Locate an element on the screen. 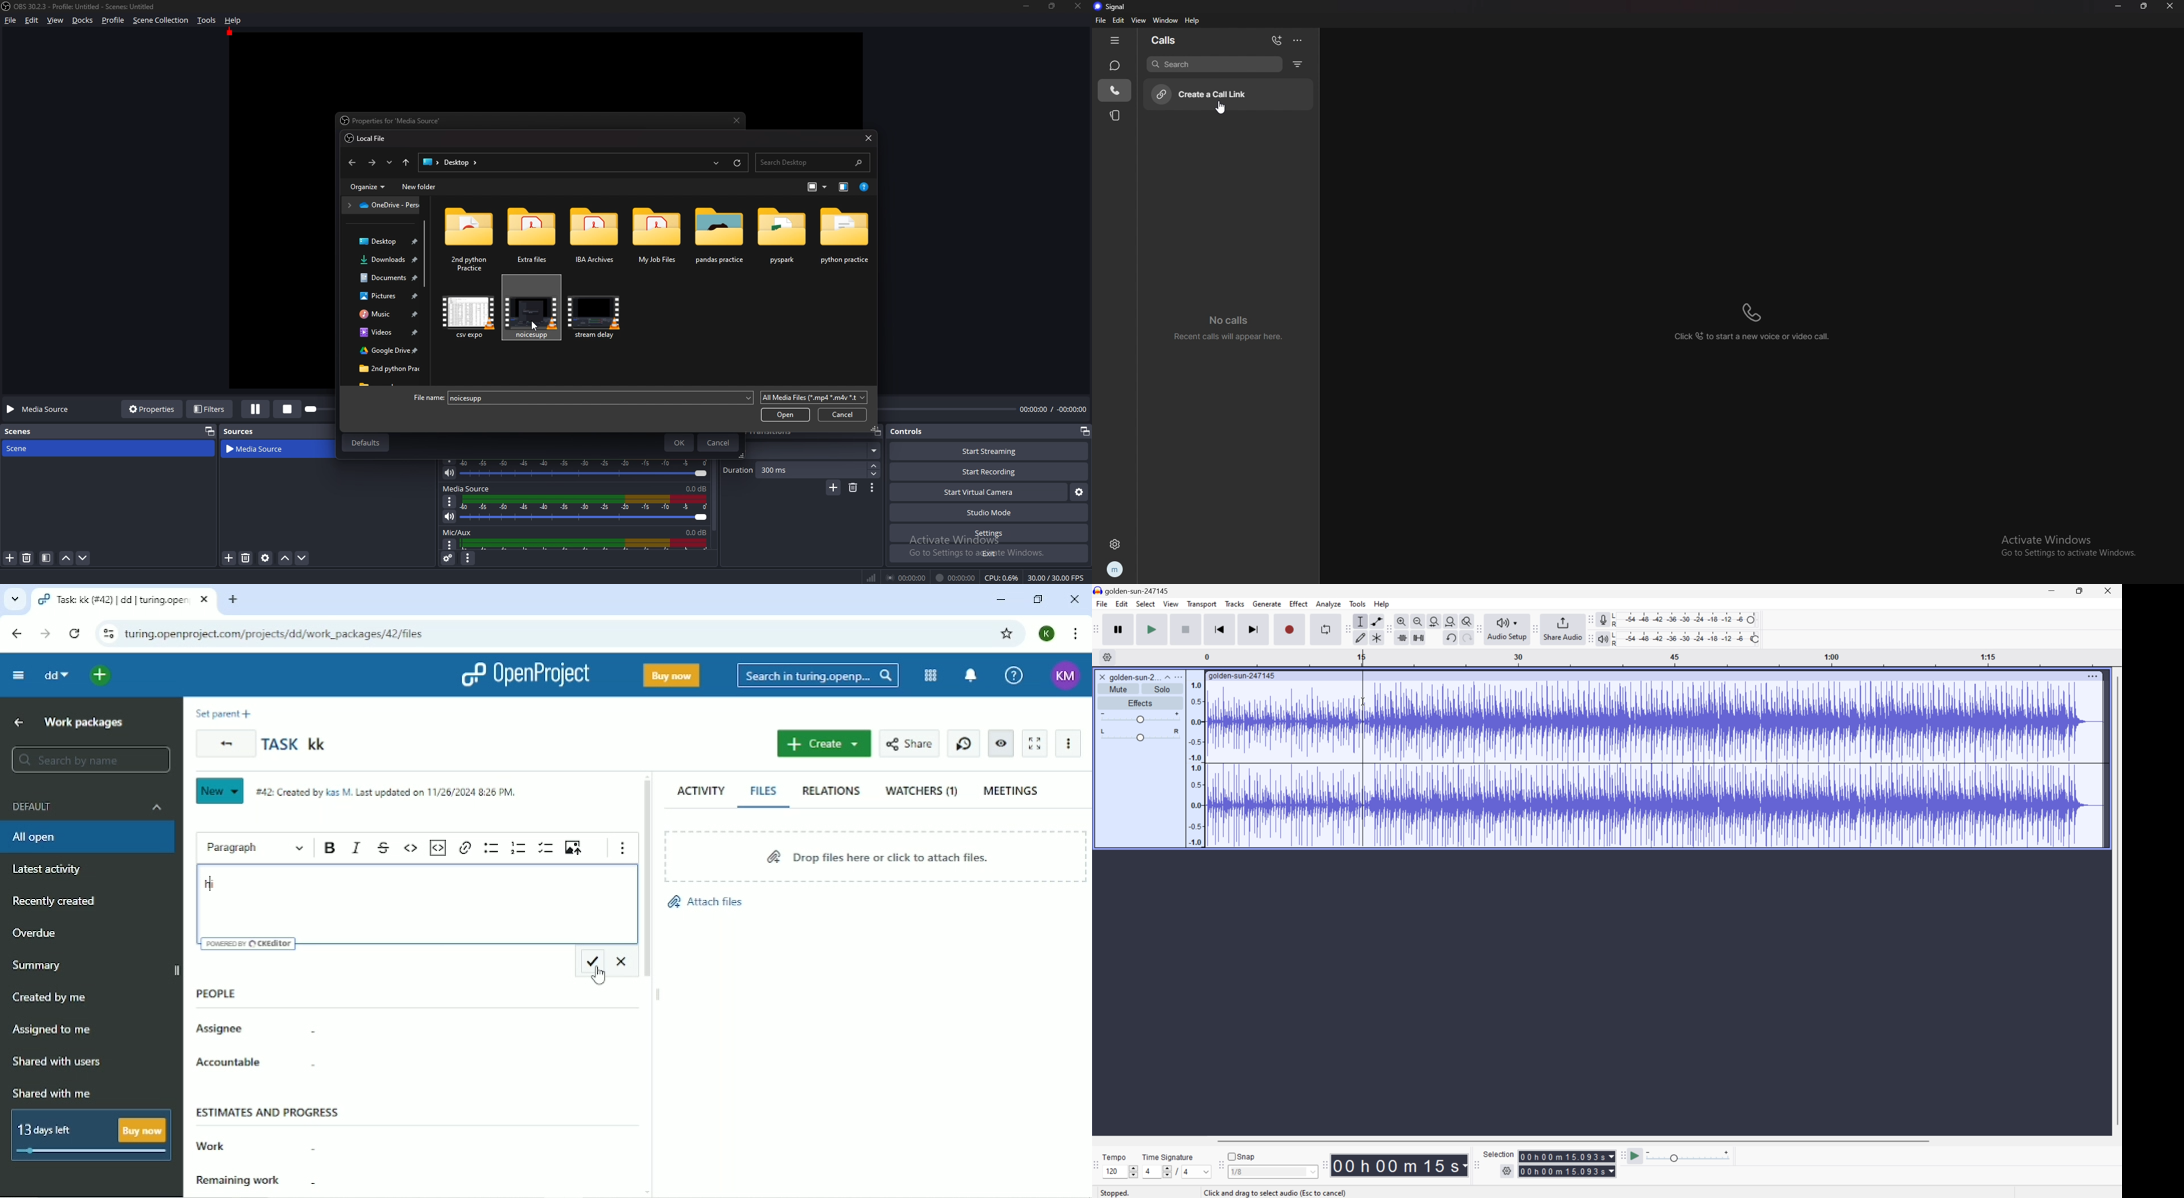  Audacity transport layer toolbar is located at coordinates (1096, 629).